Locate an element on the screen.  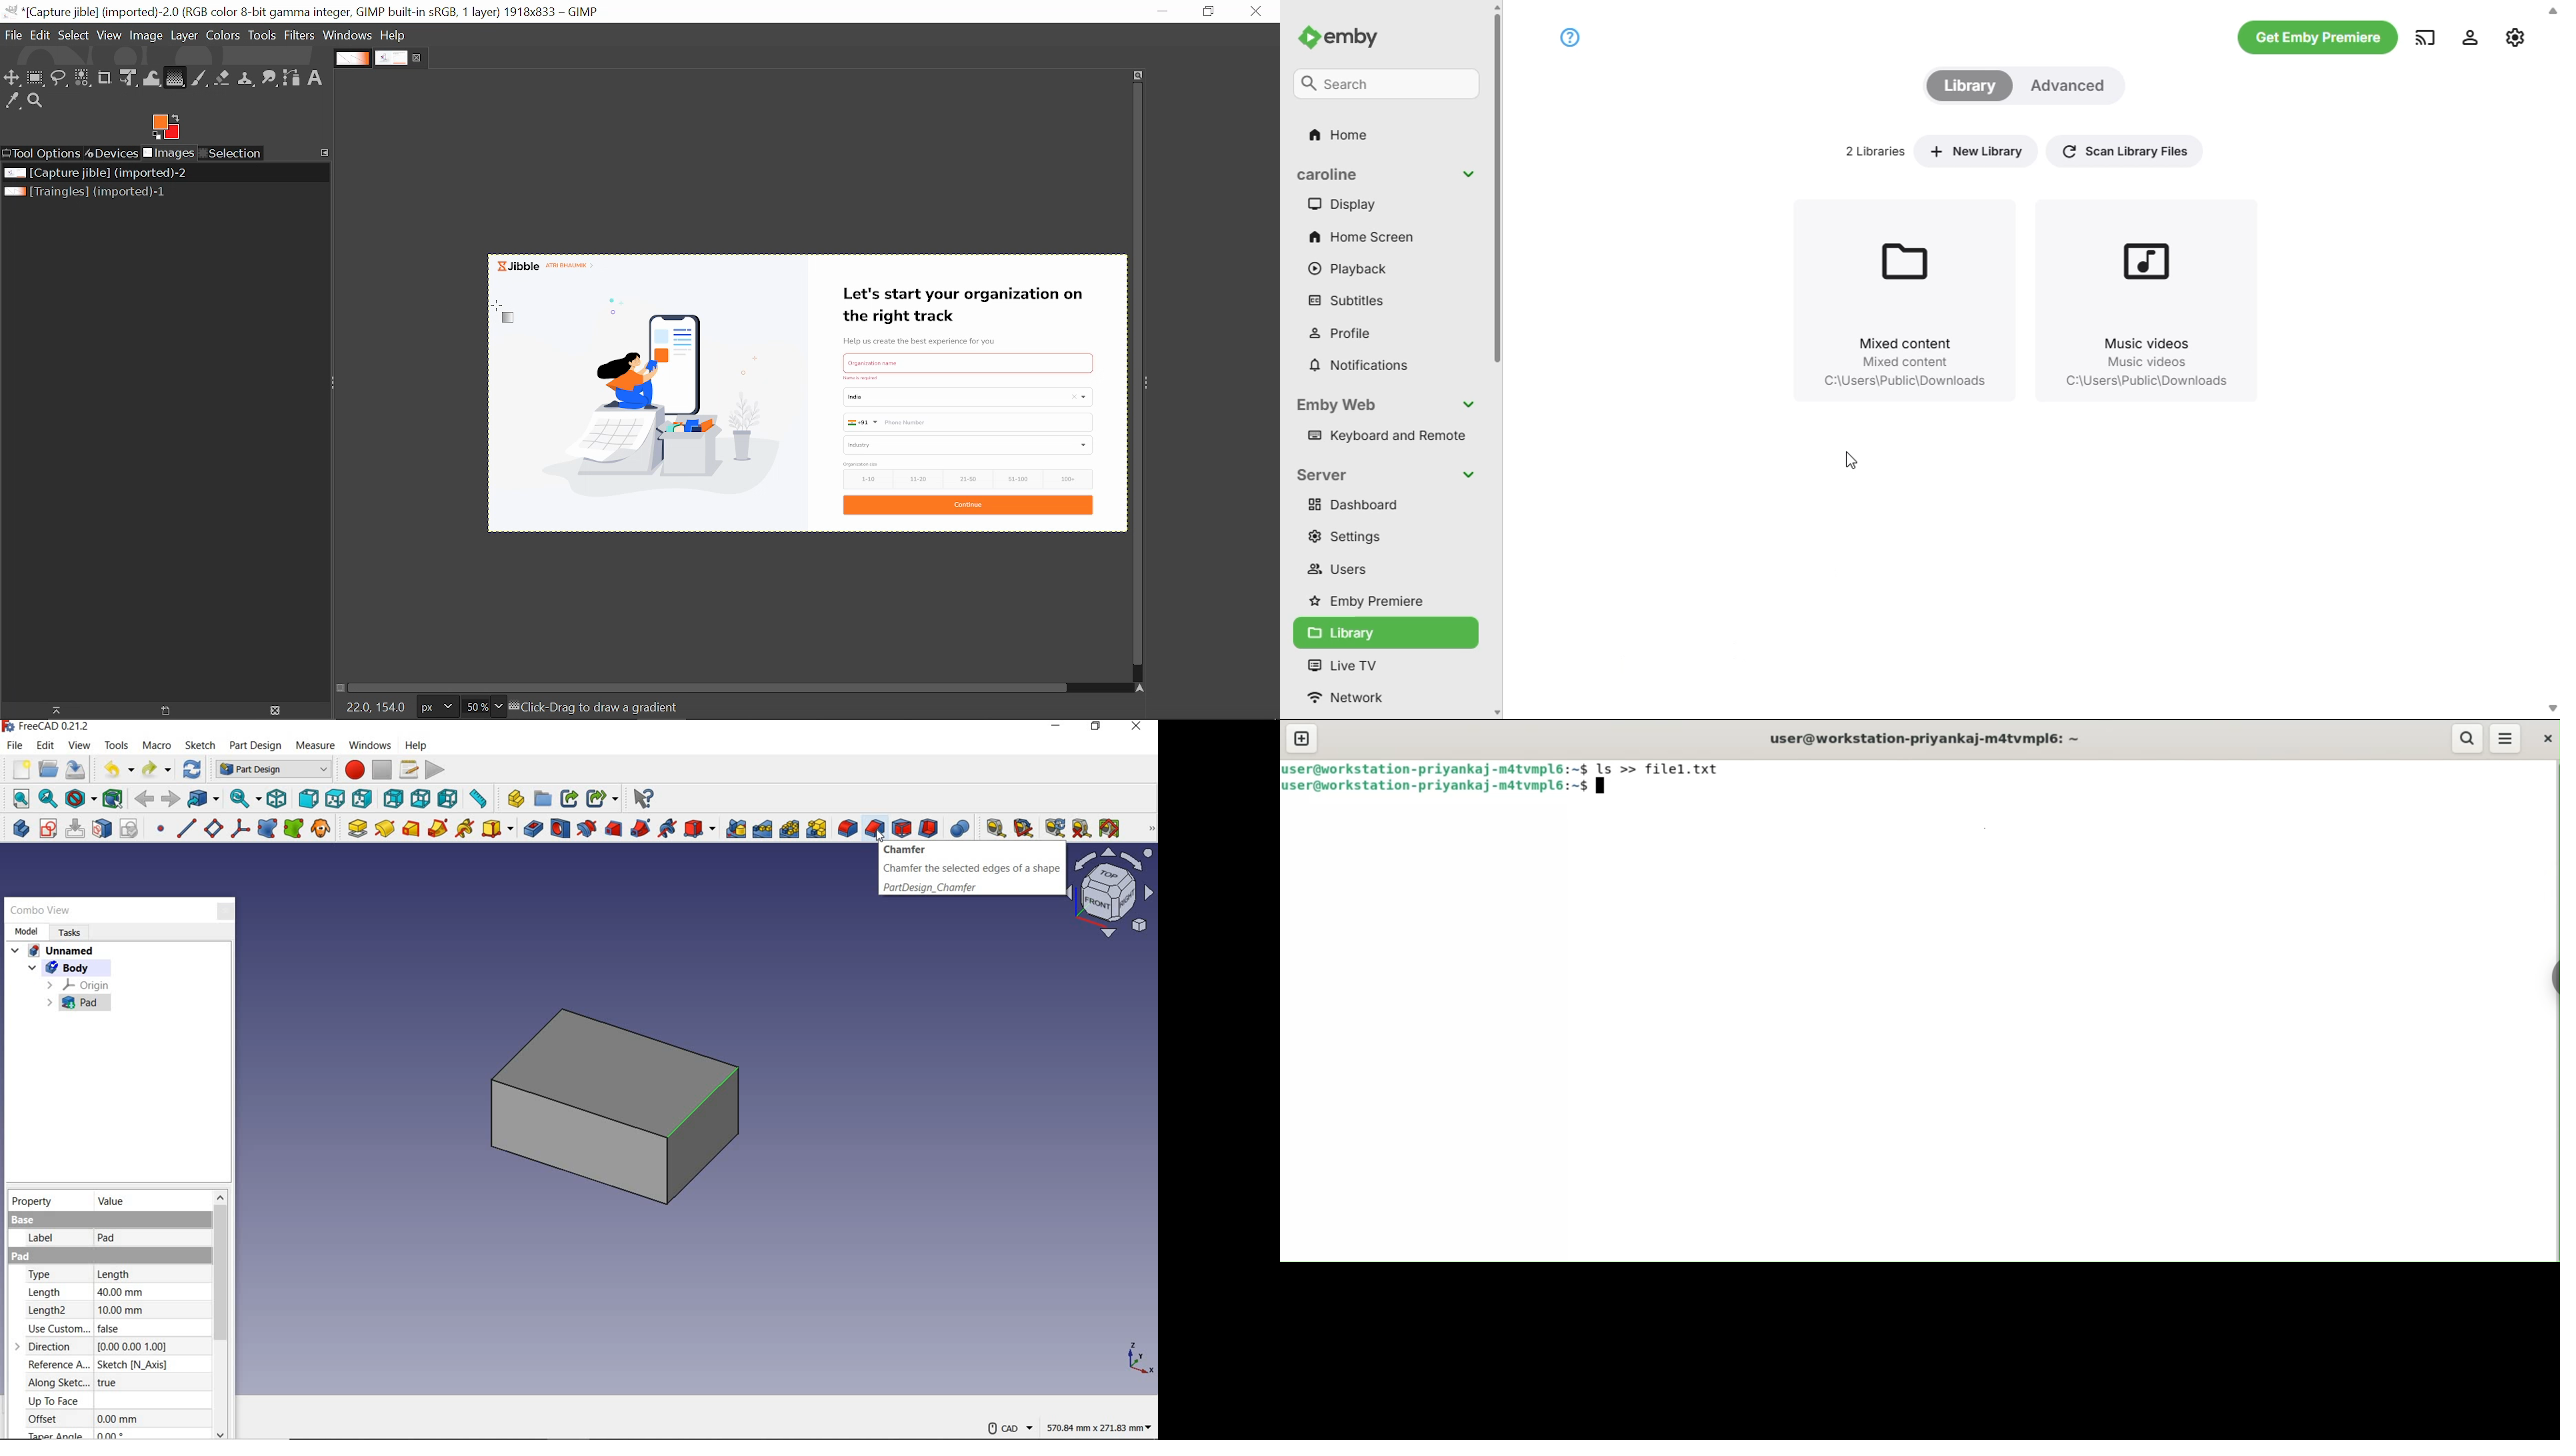
what's this? is located at coordinates (644, 798).